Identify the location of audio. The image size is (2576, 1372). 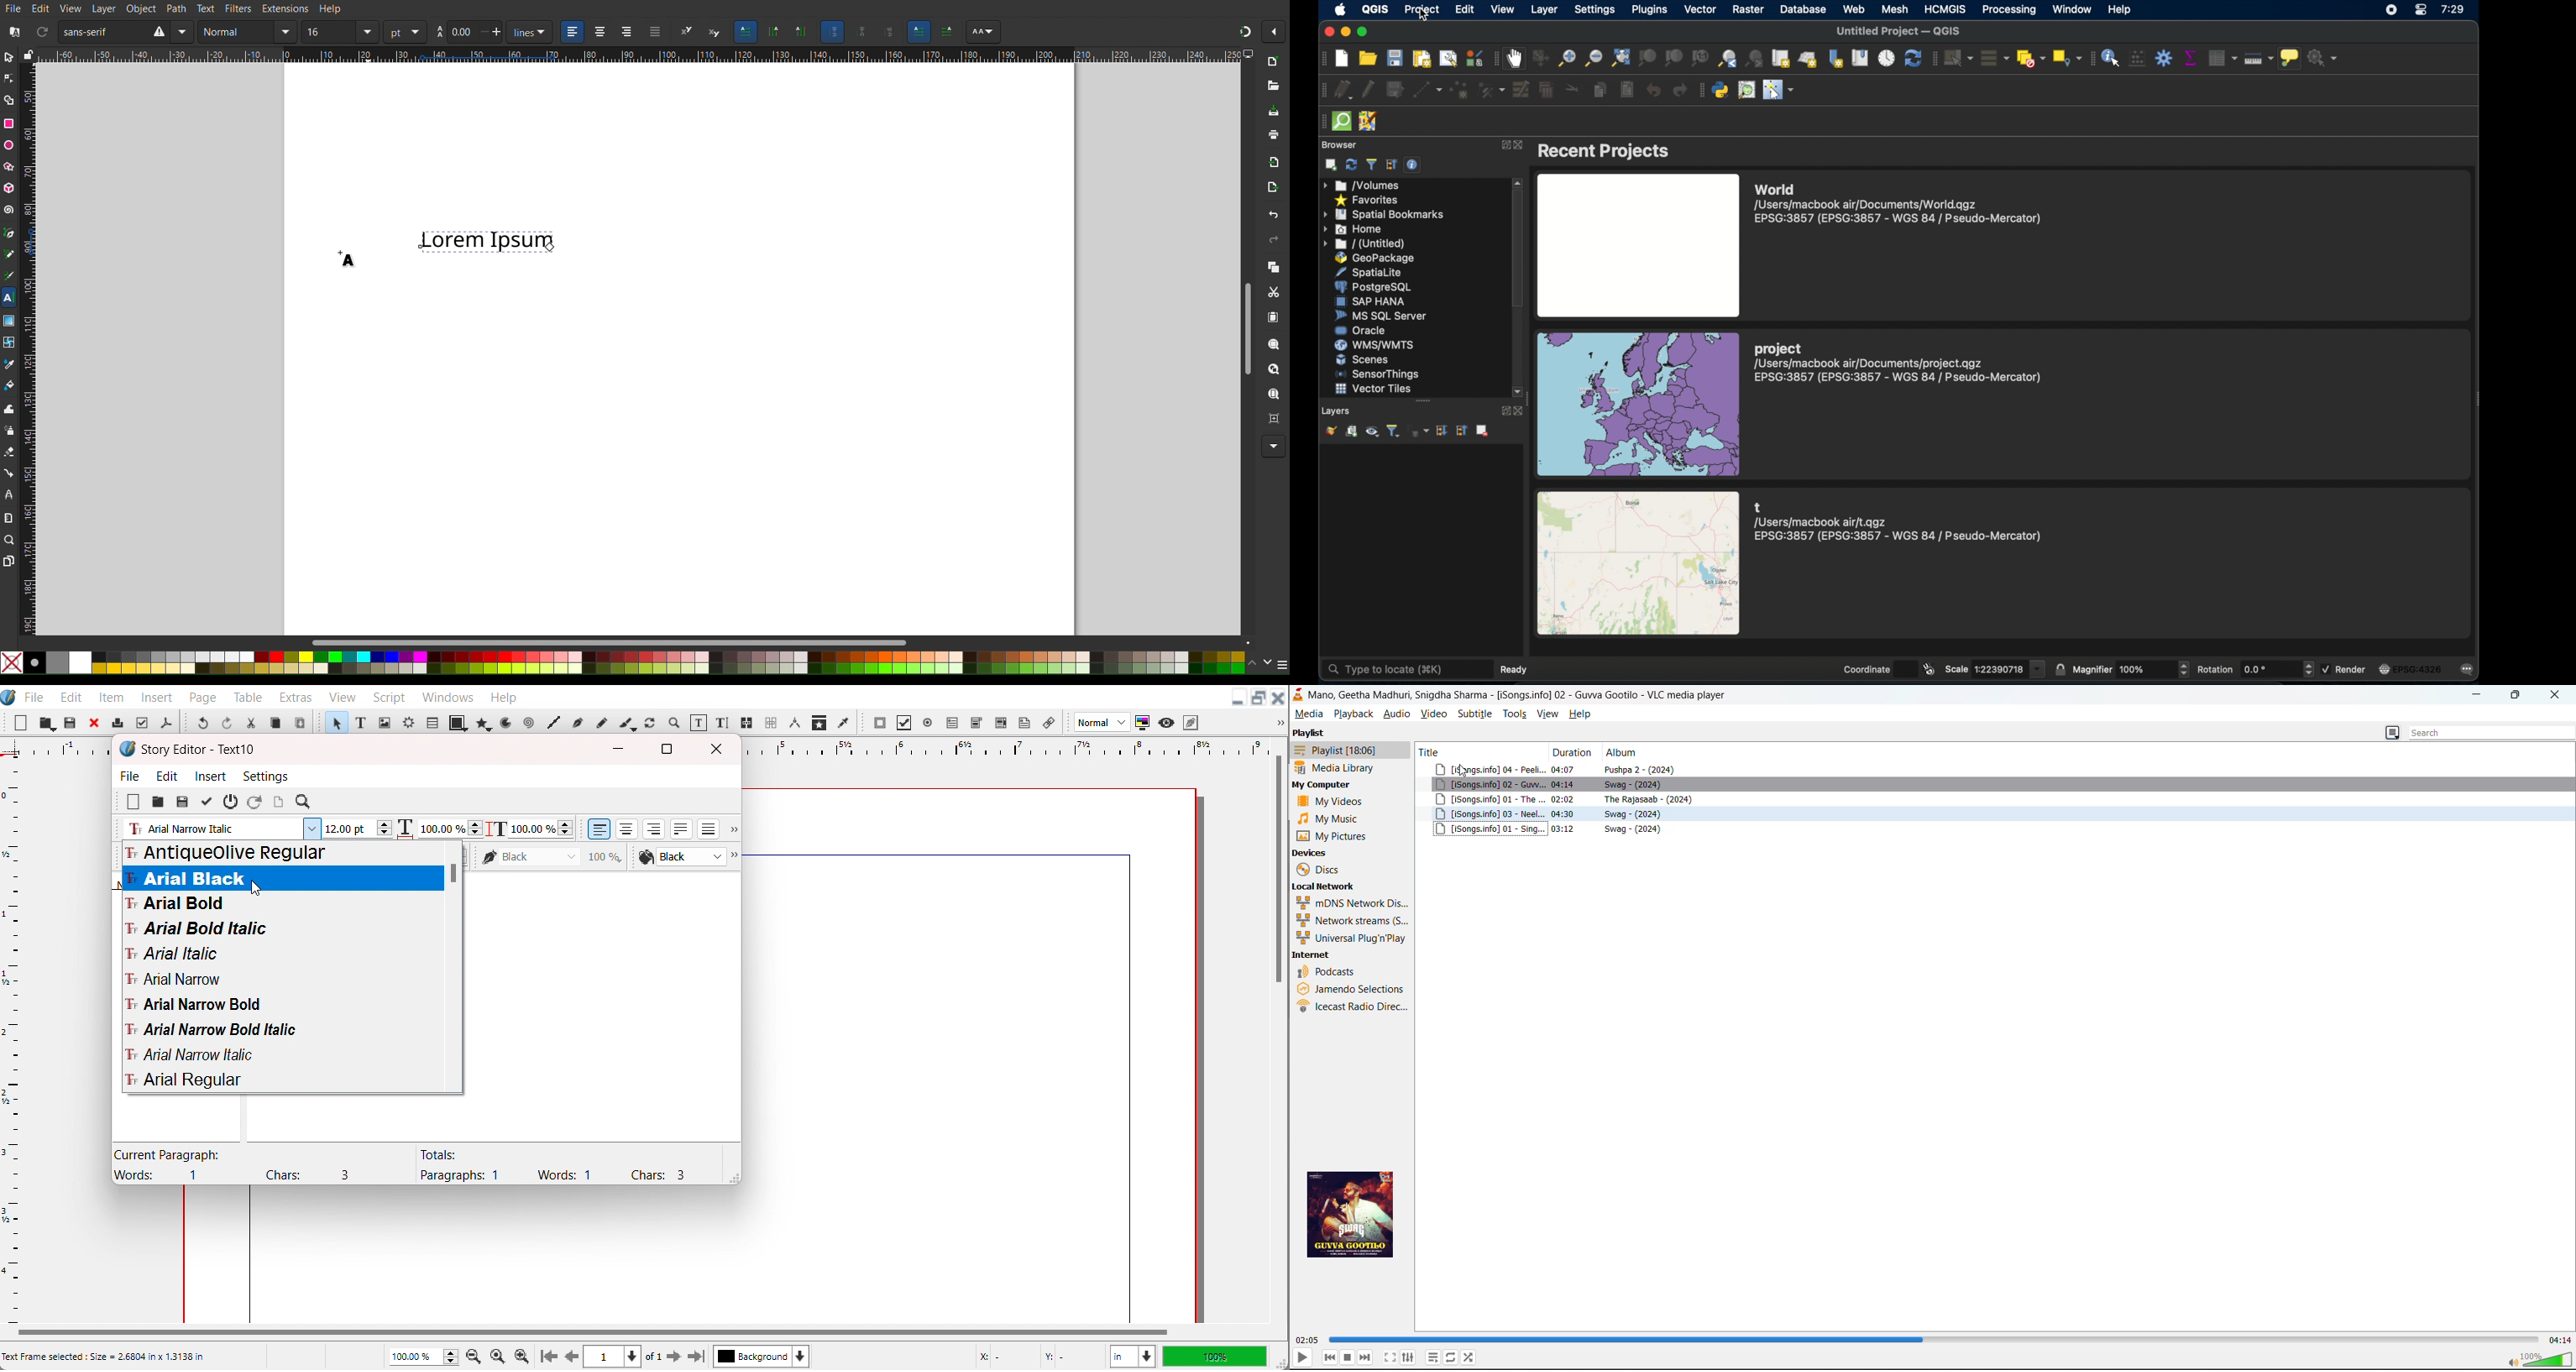
(1396, 713).